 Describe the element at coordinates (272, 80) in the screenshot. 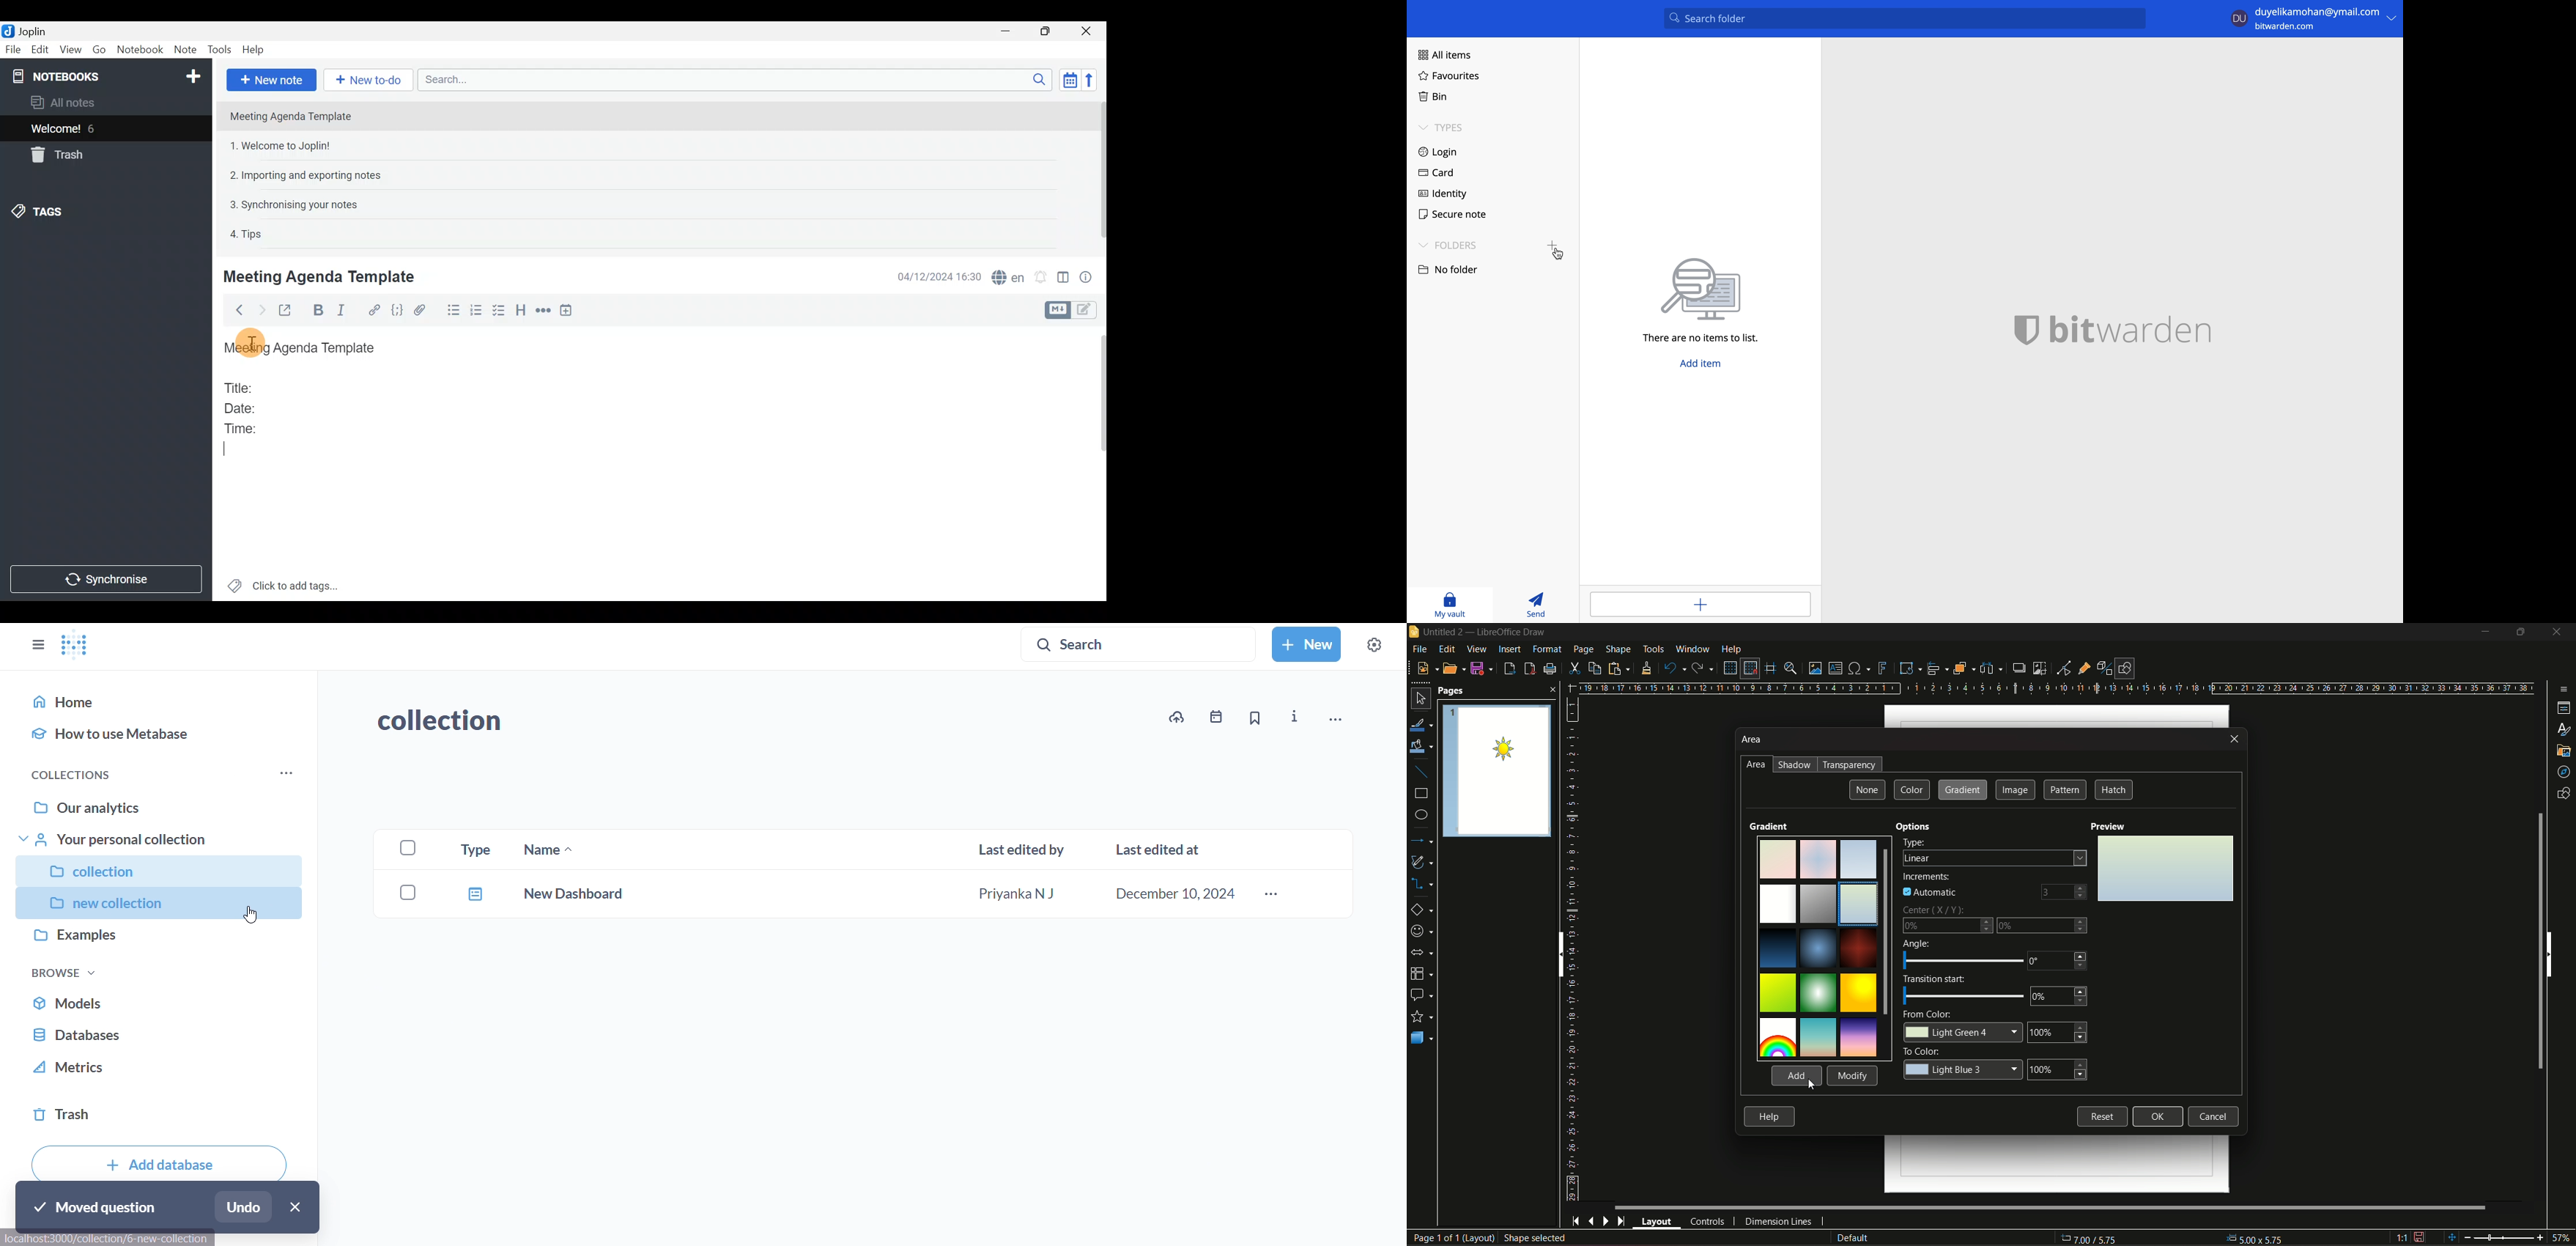

I see `New note` at that location.